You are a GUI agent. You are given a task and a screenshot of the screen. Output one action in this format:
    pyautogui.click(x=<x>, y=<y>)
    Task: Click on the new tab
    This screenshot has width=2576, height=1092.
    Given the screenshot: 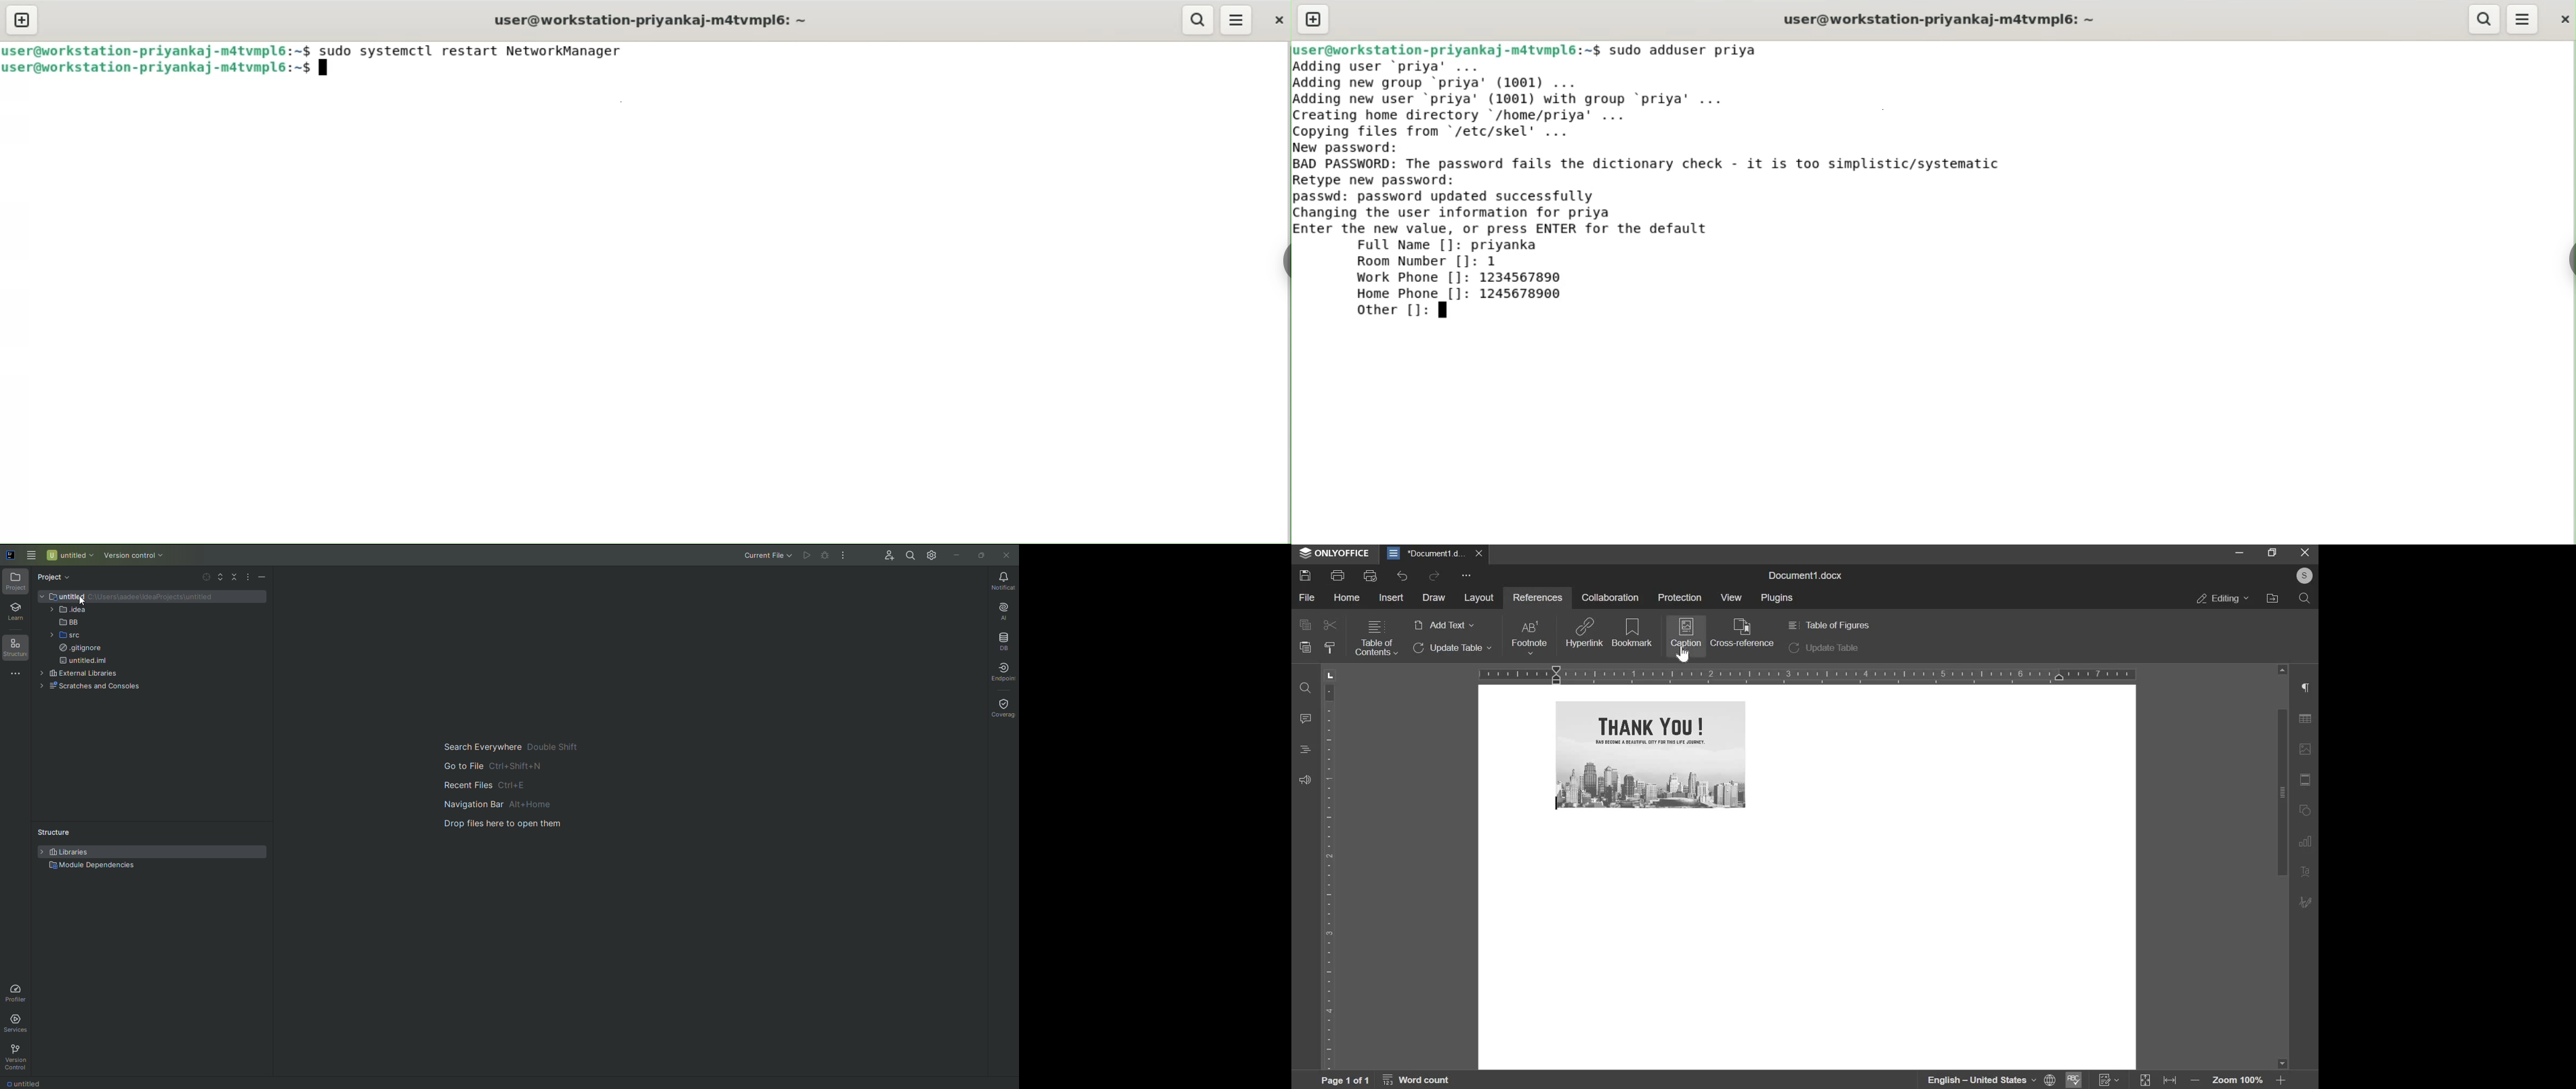 What is the action you would take?
    pyautogui.click(x=21, y=20)
    